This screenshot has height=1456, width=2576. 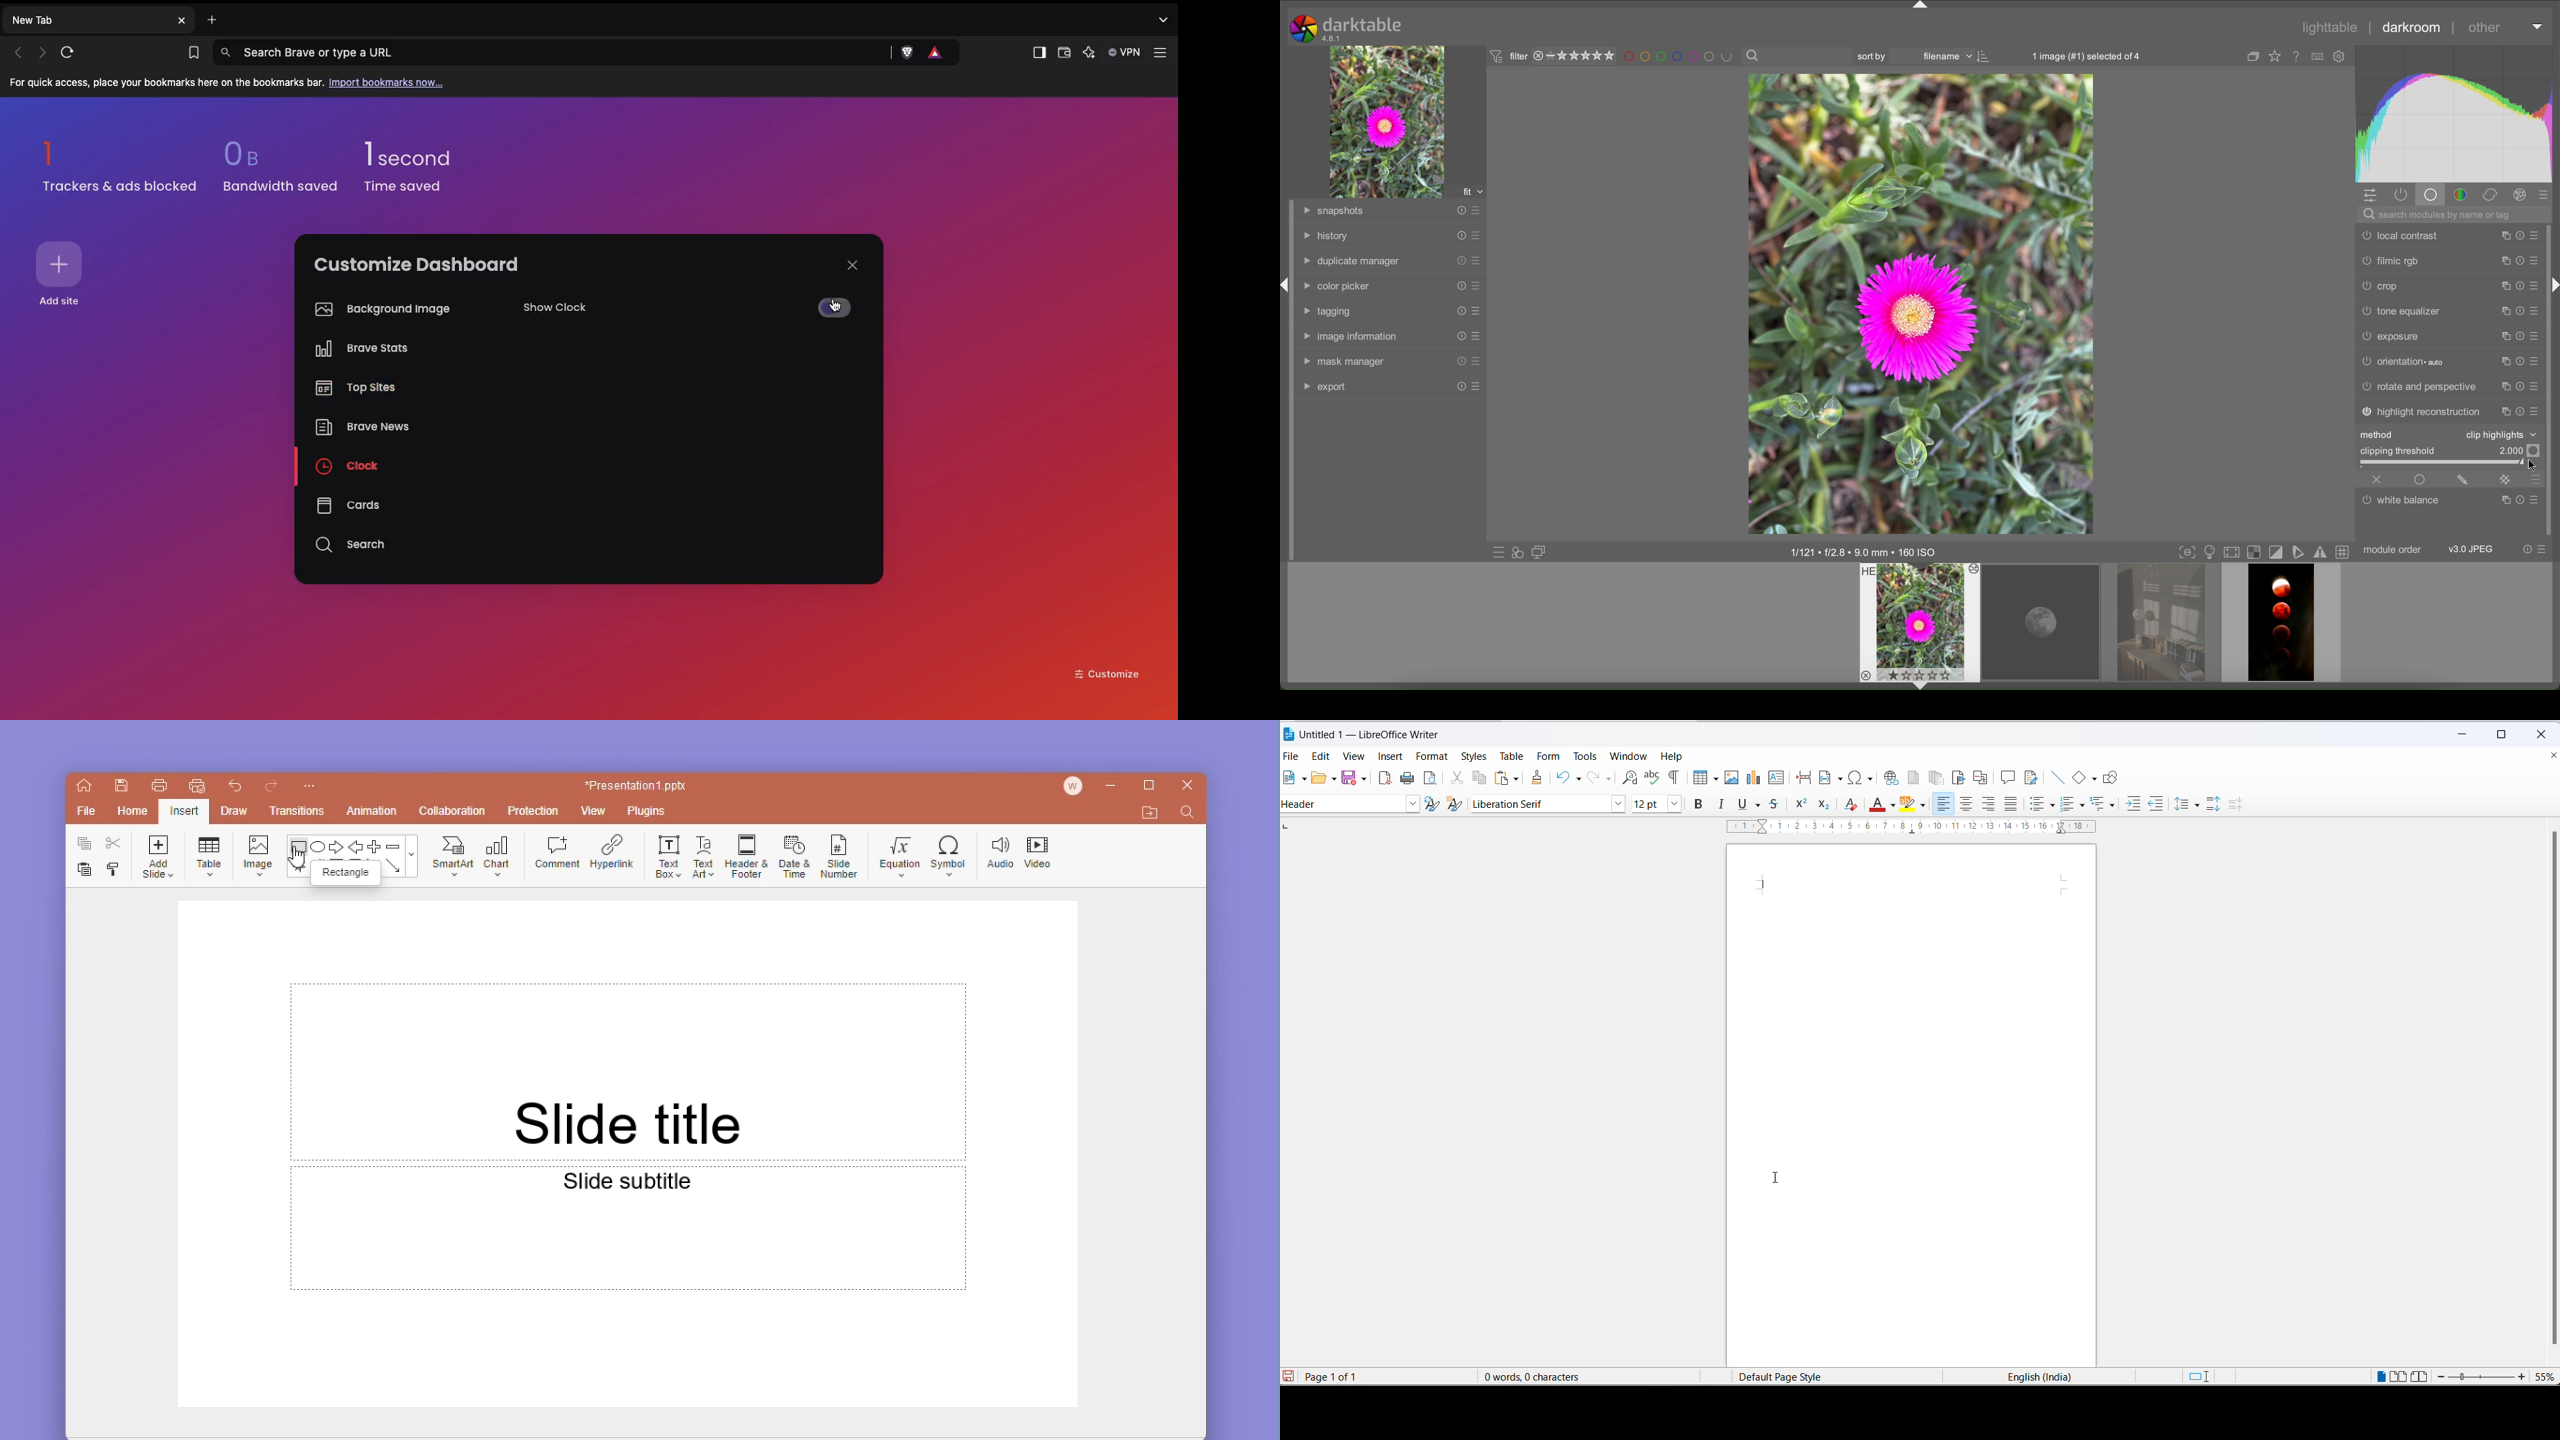 I want to click on insert cross-reference, so click(x=1984, y=777).